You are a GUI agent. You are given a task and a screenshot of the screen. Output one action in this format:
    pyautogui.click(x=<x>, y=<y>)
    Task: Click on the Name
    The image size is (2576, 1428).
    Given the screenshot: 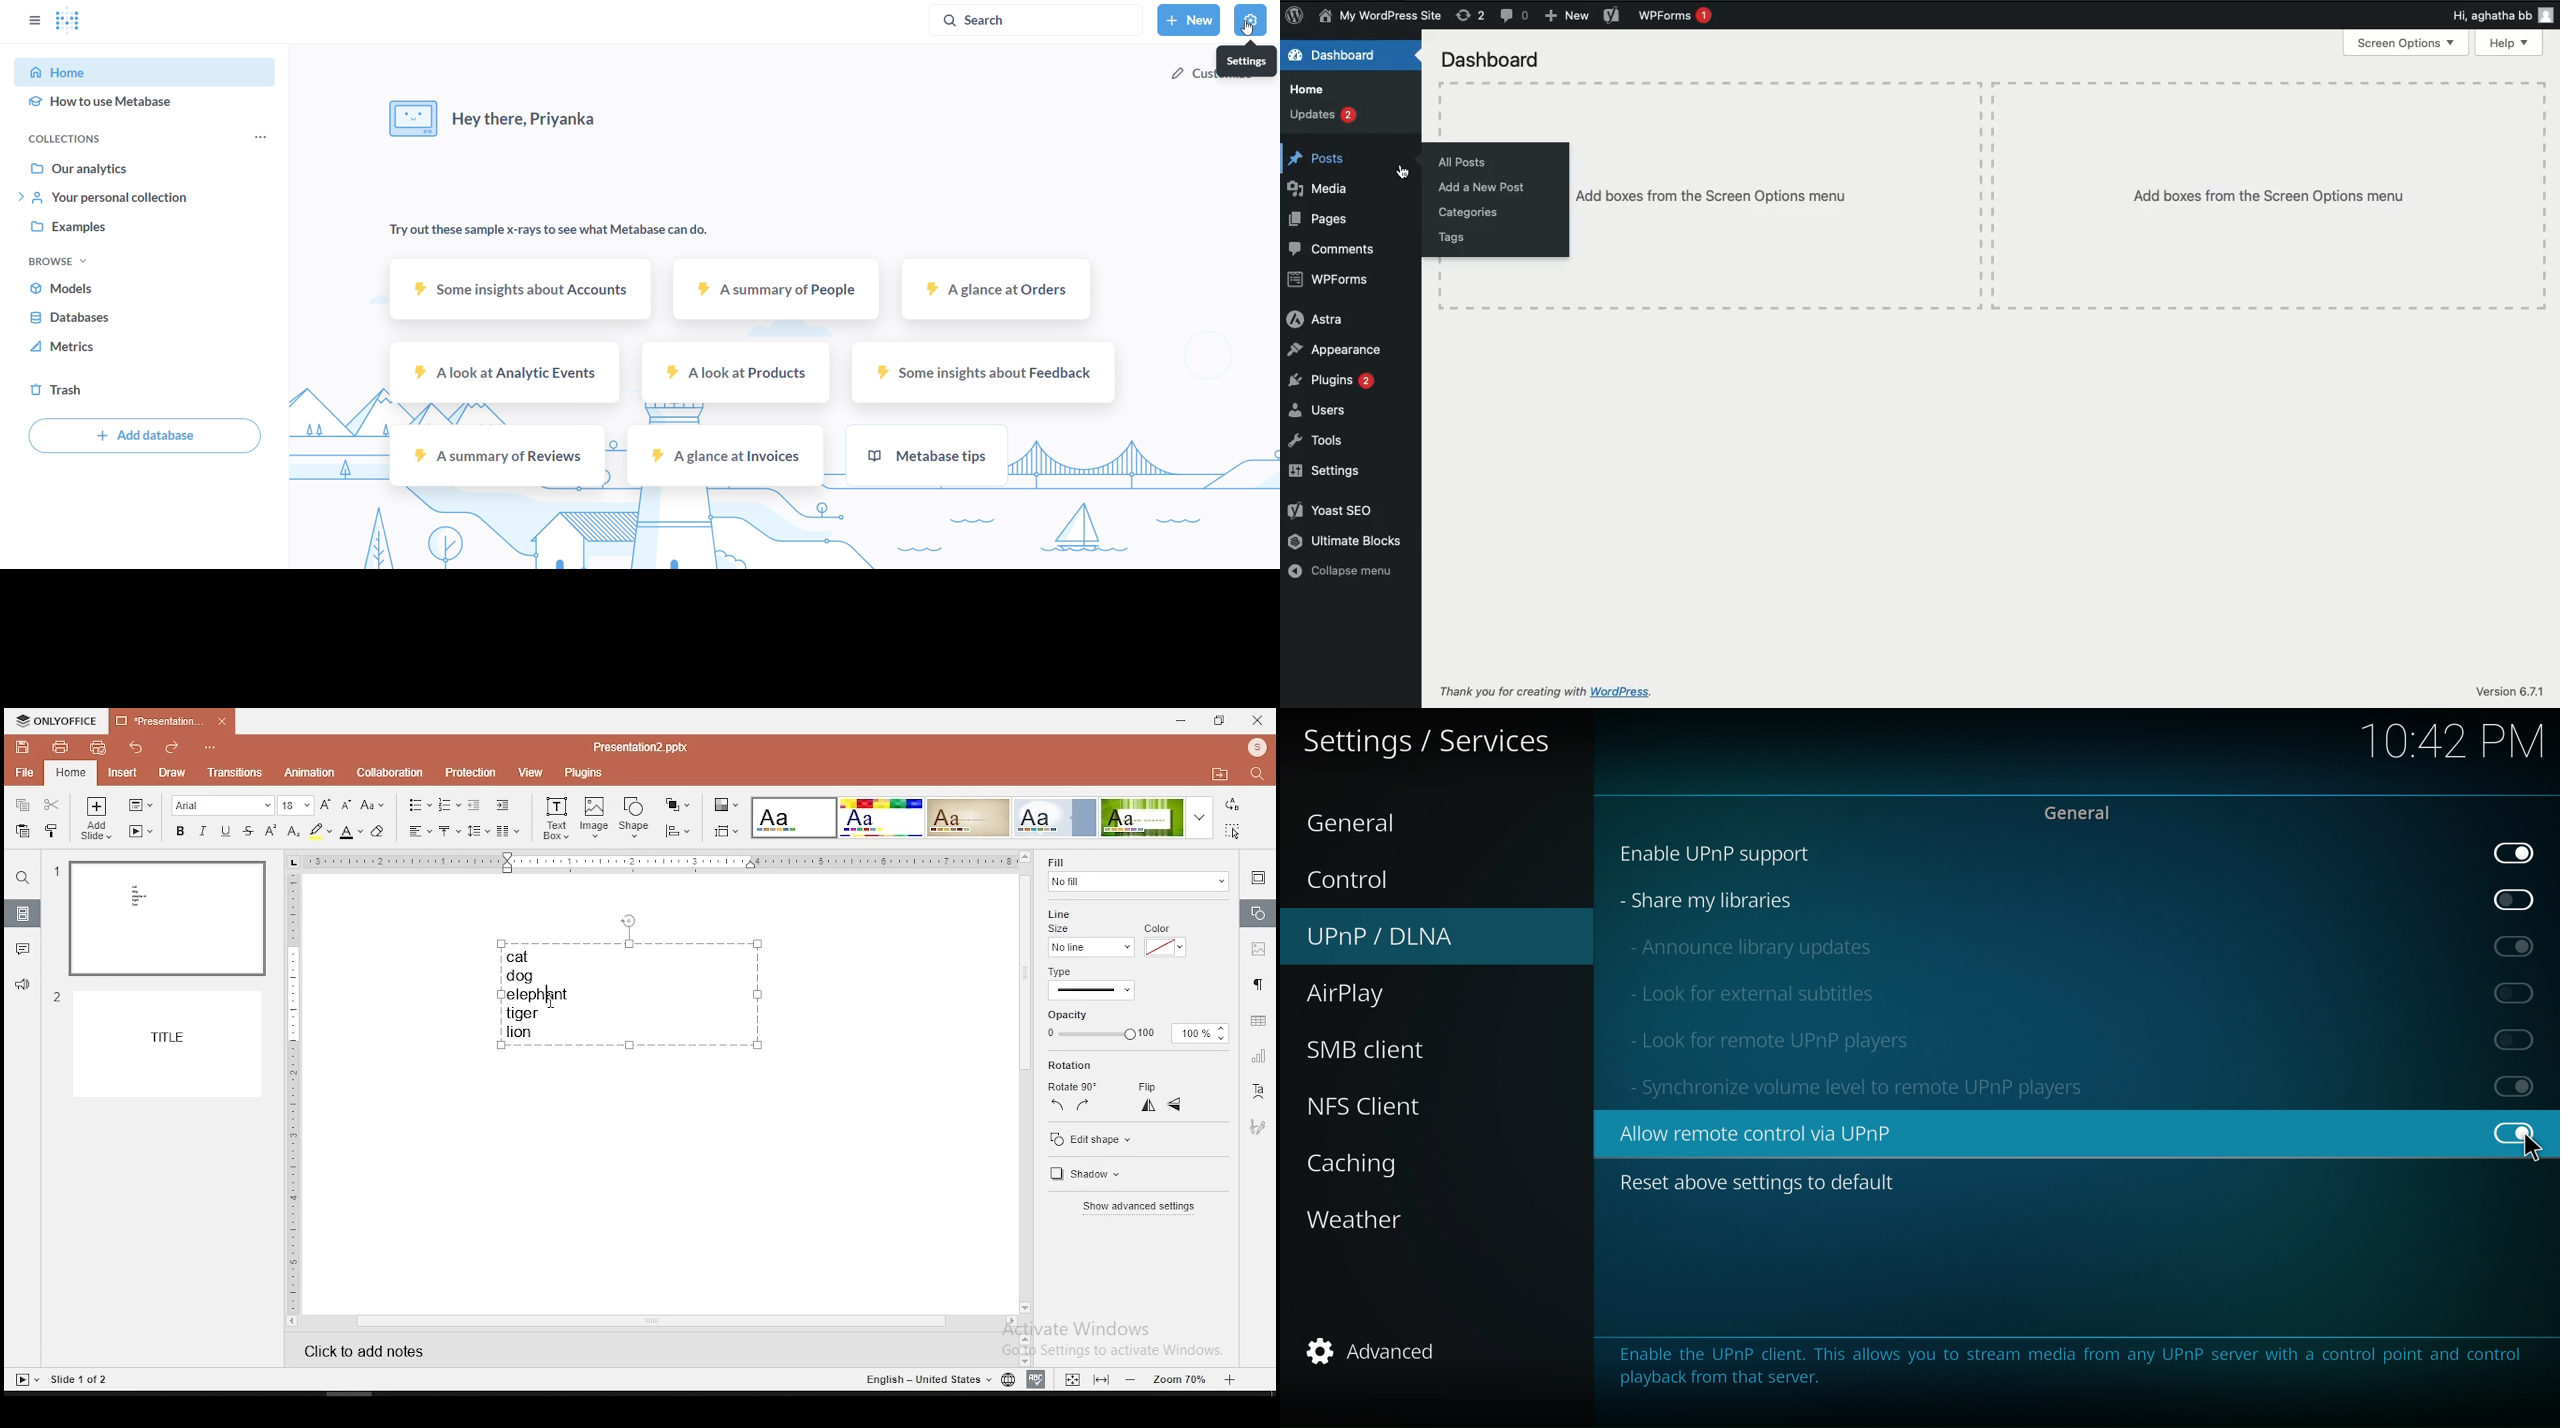 What is the action you would take?
    pyautogui.click(x=1379, y=16)
    